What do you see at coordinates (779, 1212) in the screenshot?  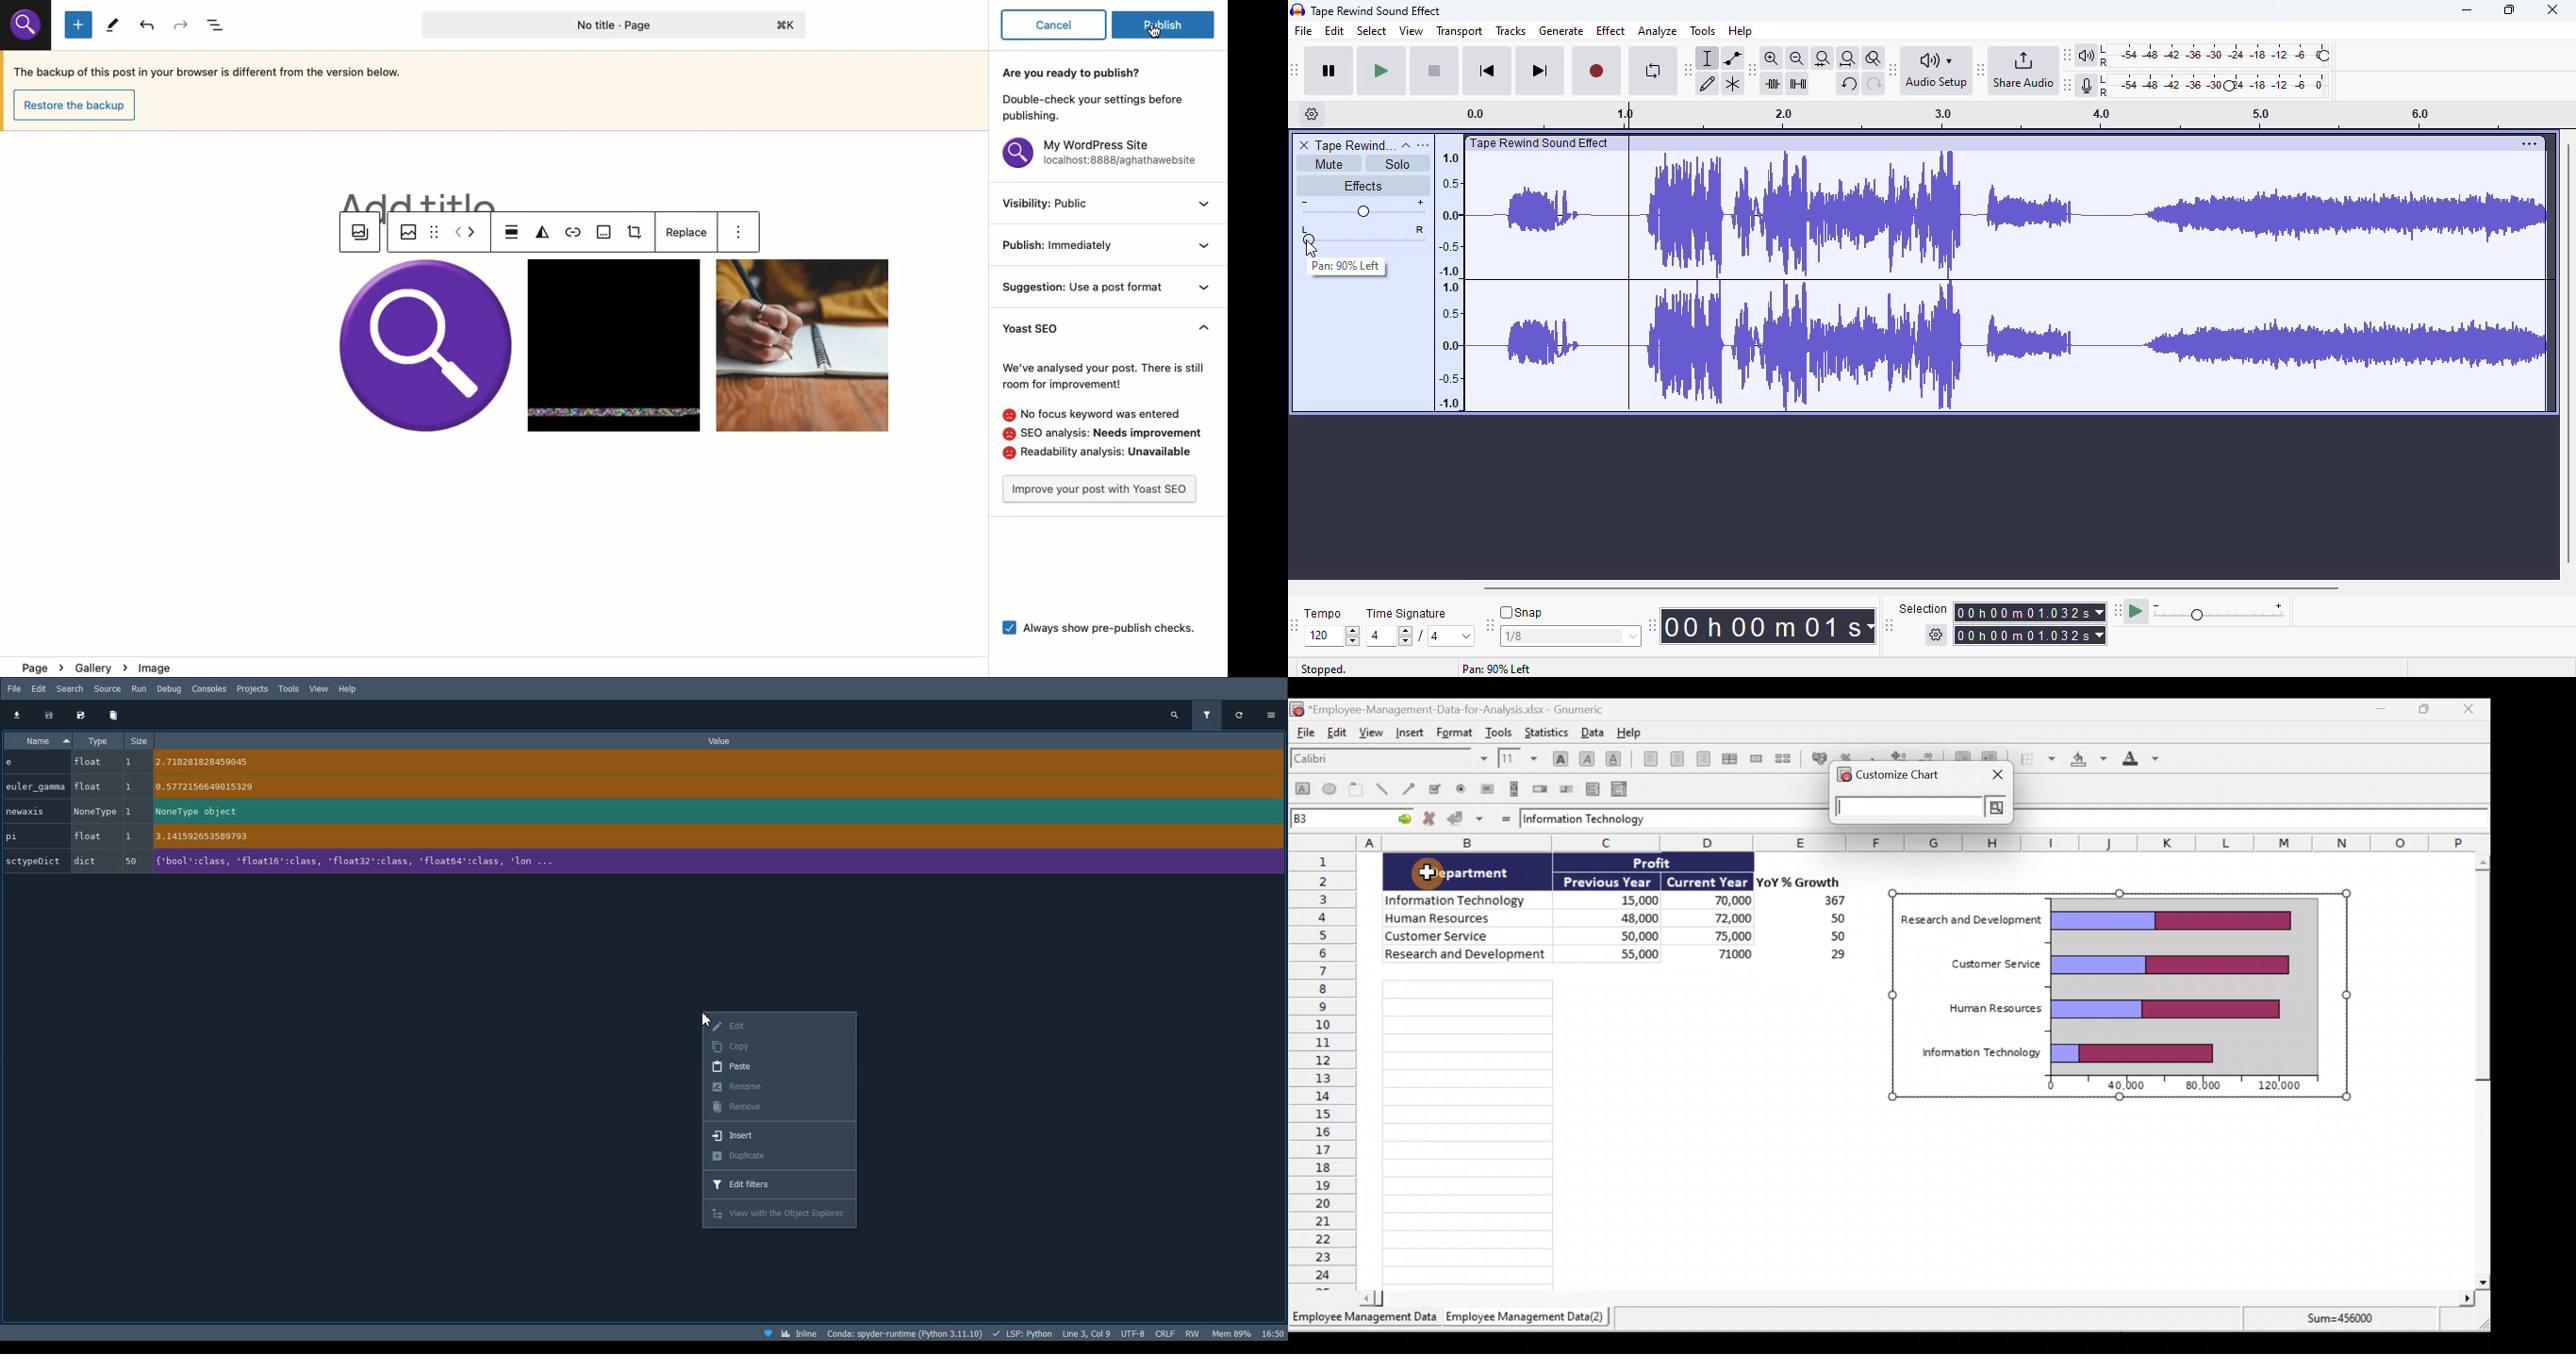 I see `View with the cyber explorer` at bounding box center [779, 1212].